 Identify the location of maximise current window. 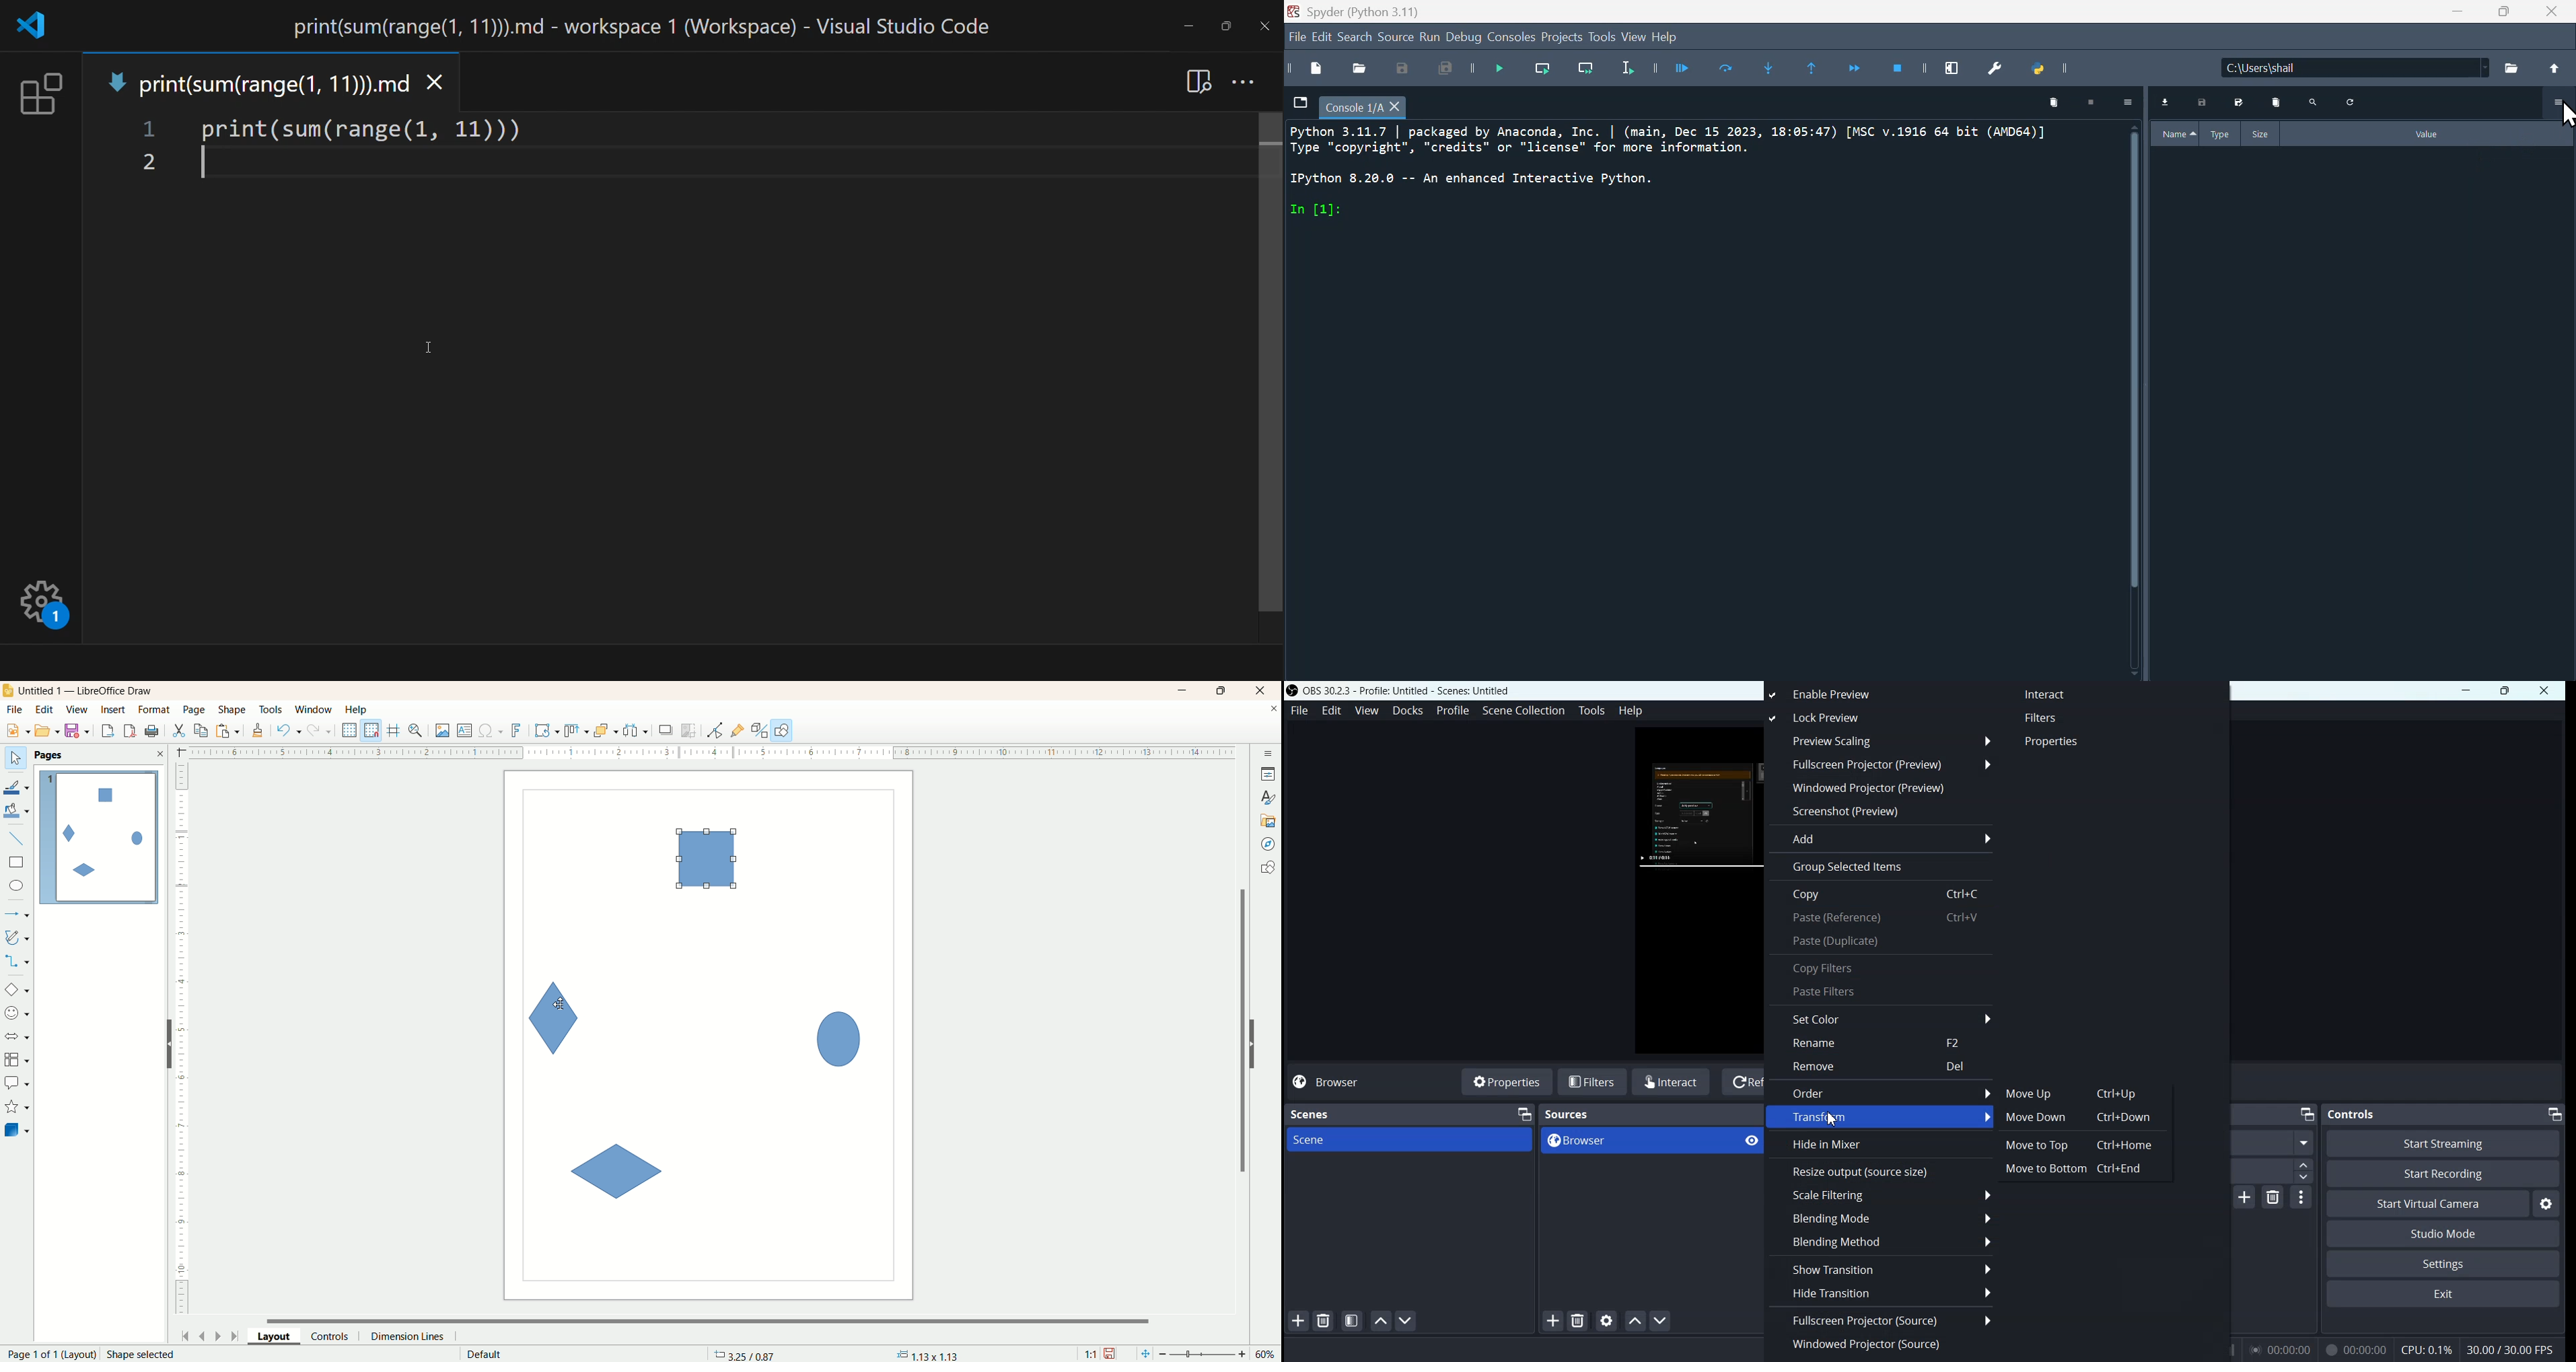
(1957, 67).